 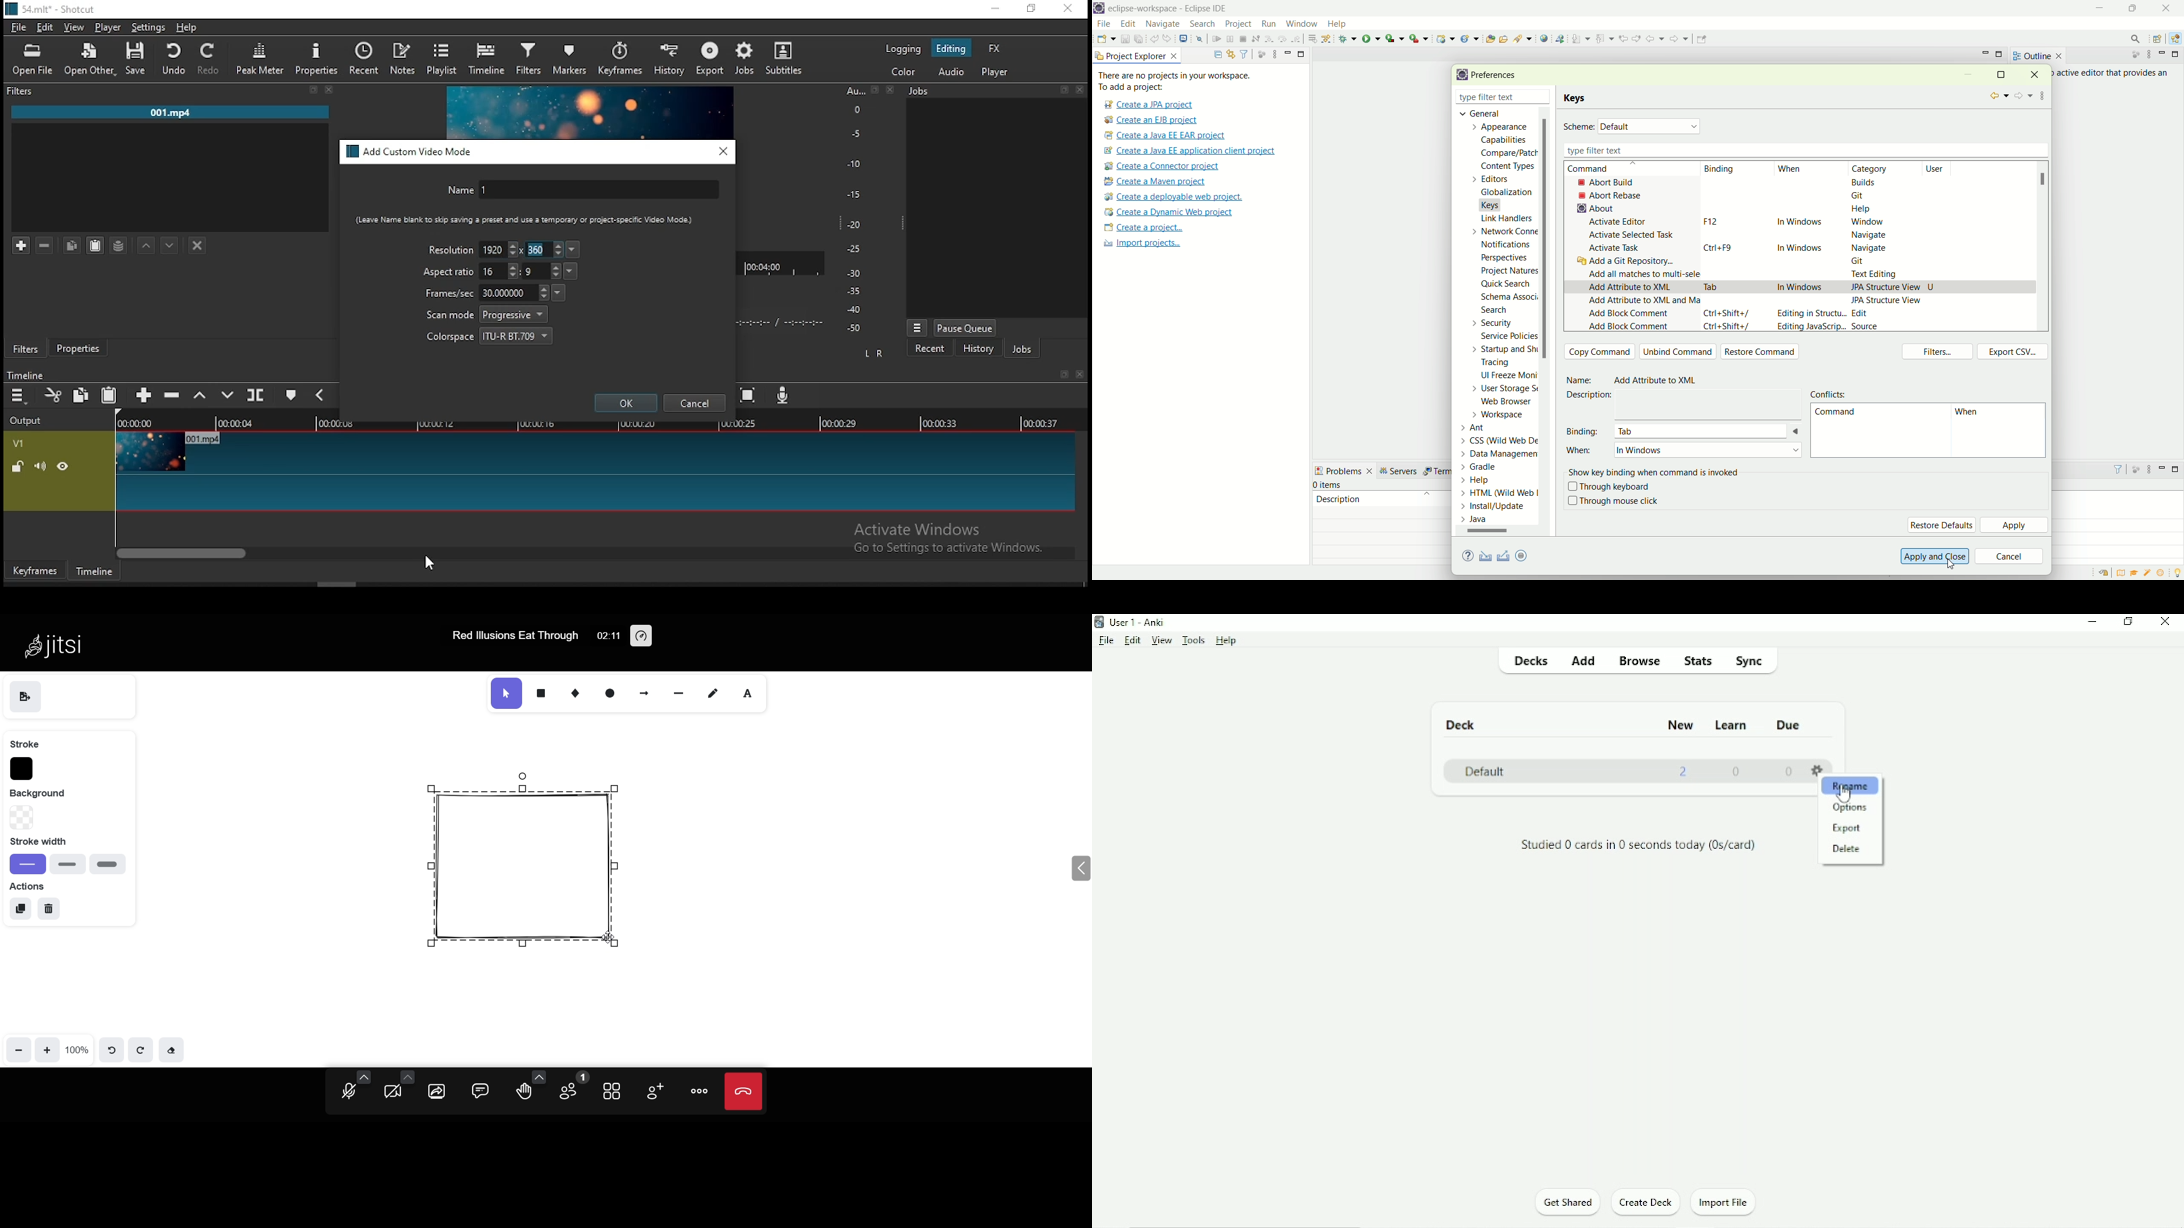 I want to click on Install/update, so click(x=1495, y=508).